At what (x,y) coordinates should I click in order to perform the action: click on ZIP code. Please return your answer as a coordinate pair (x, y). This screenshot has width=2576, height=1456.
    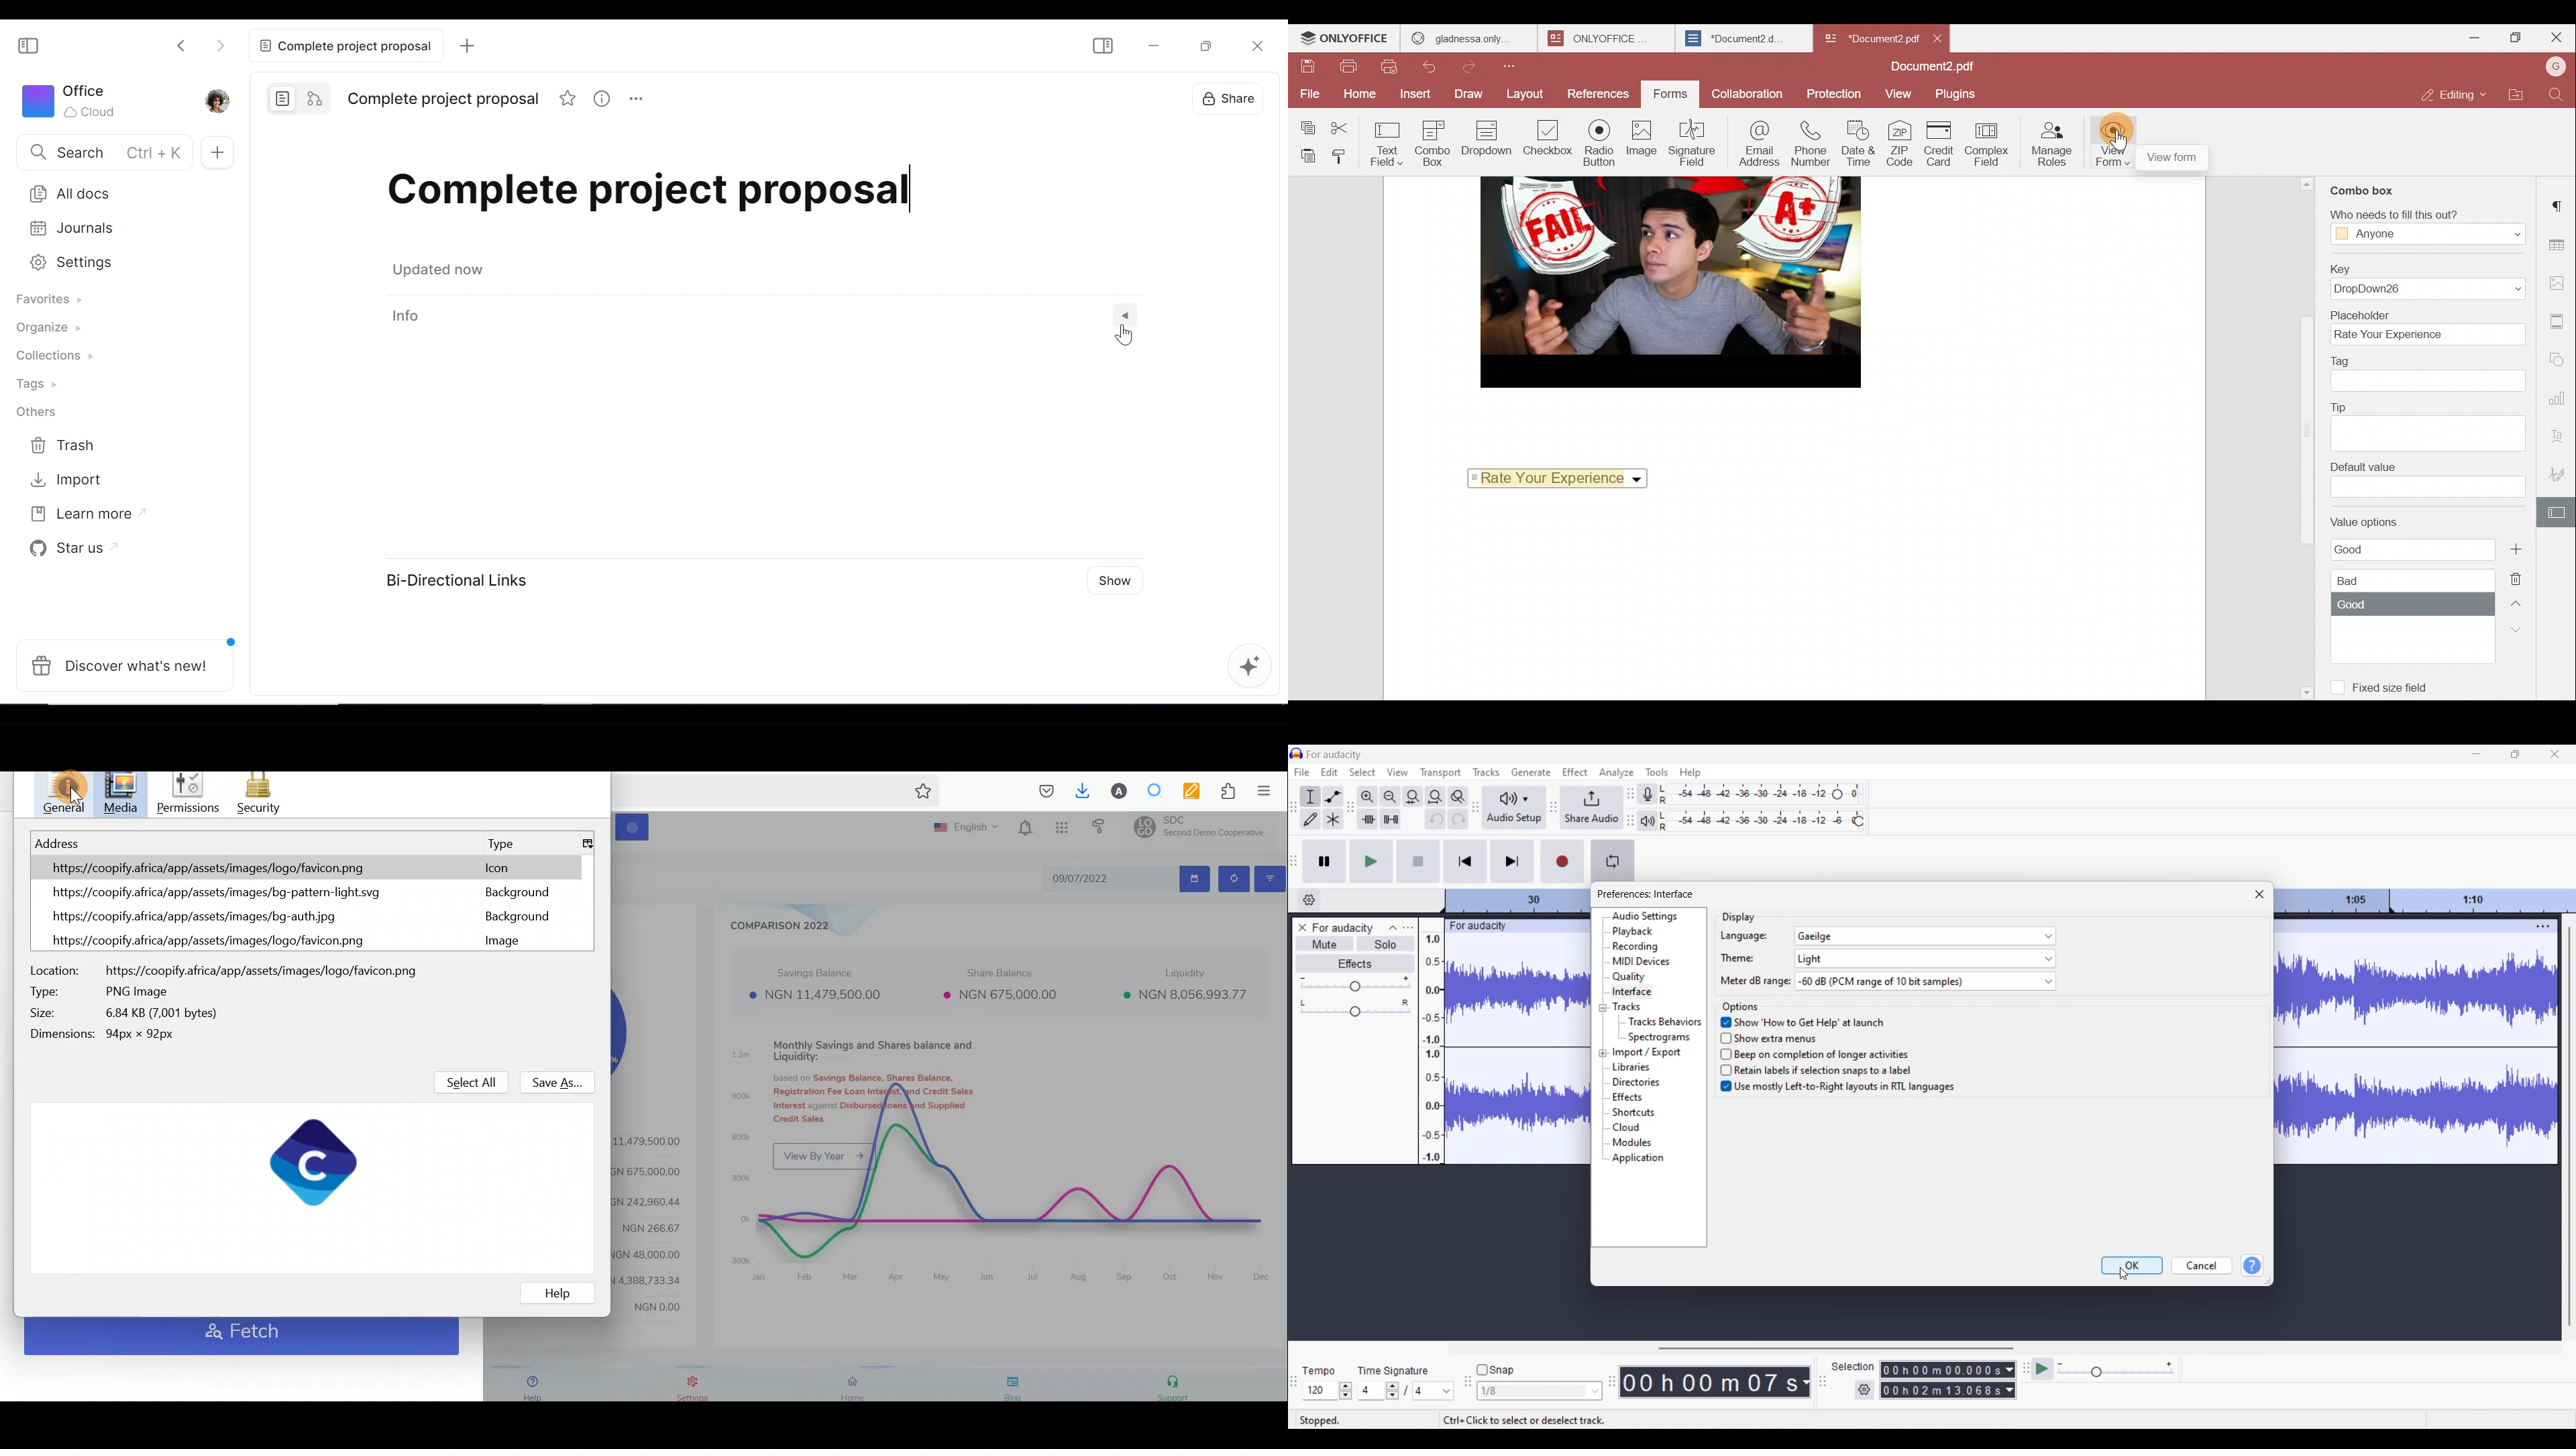
    Looking at the image, I should click on (1900, 145).